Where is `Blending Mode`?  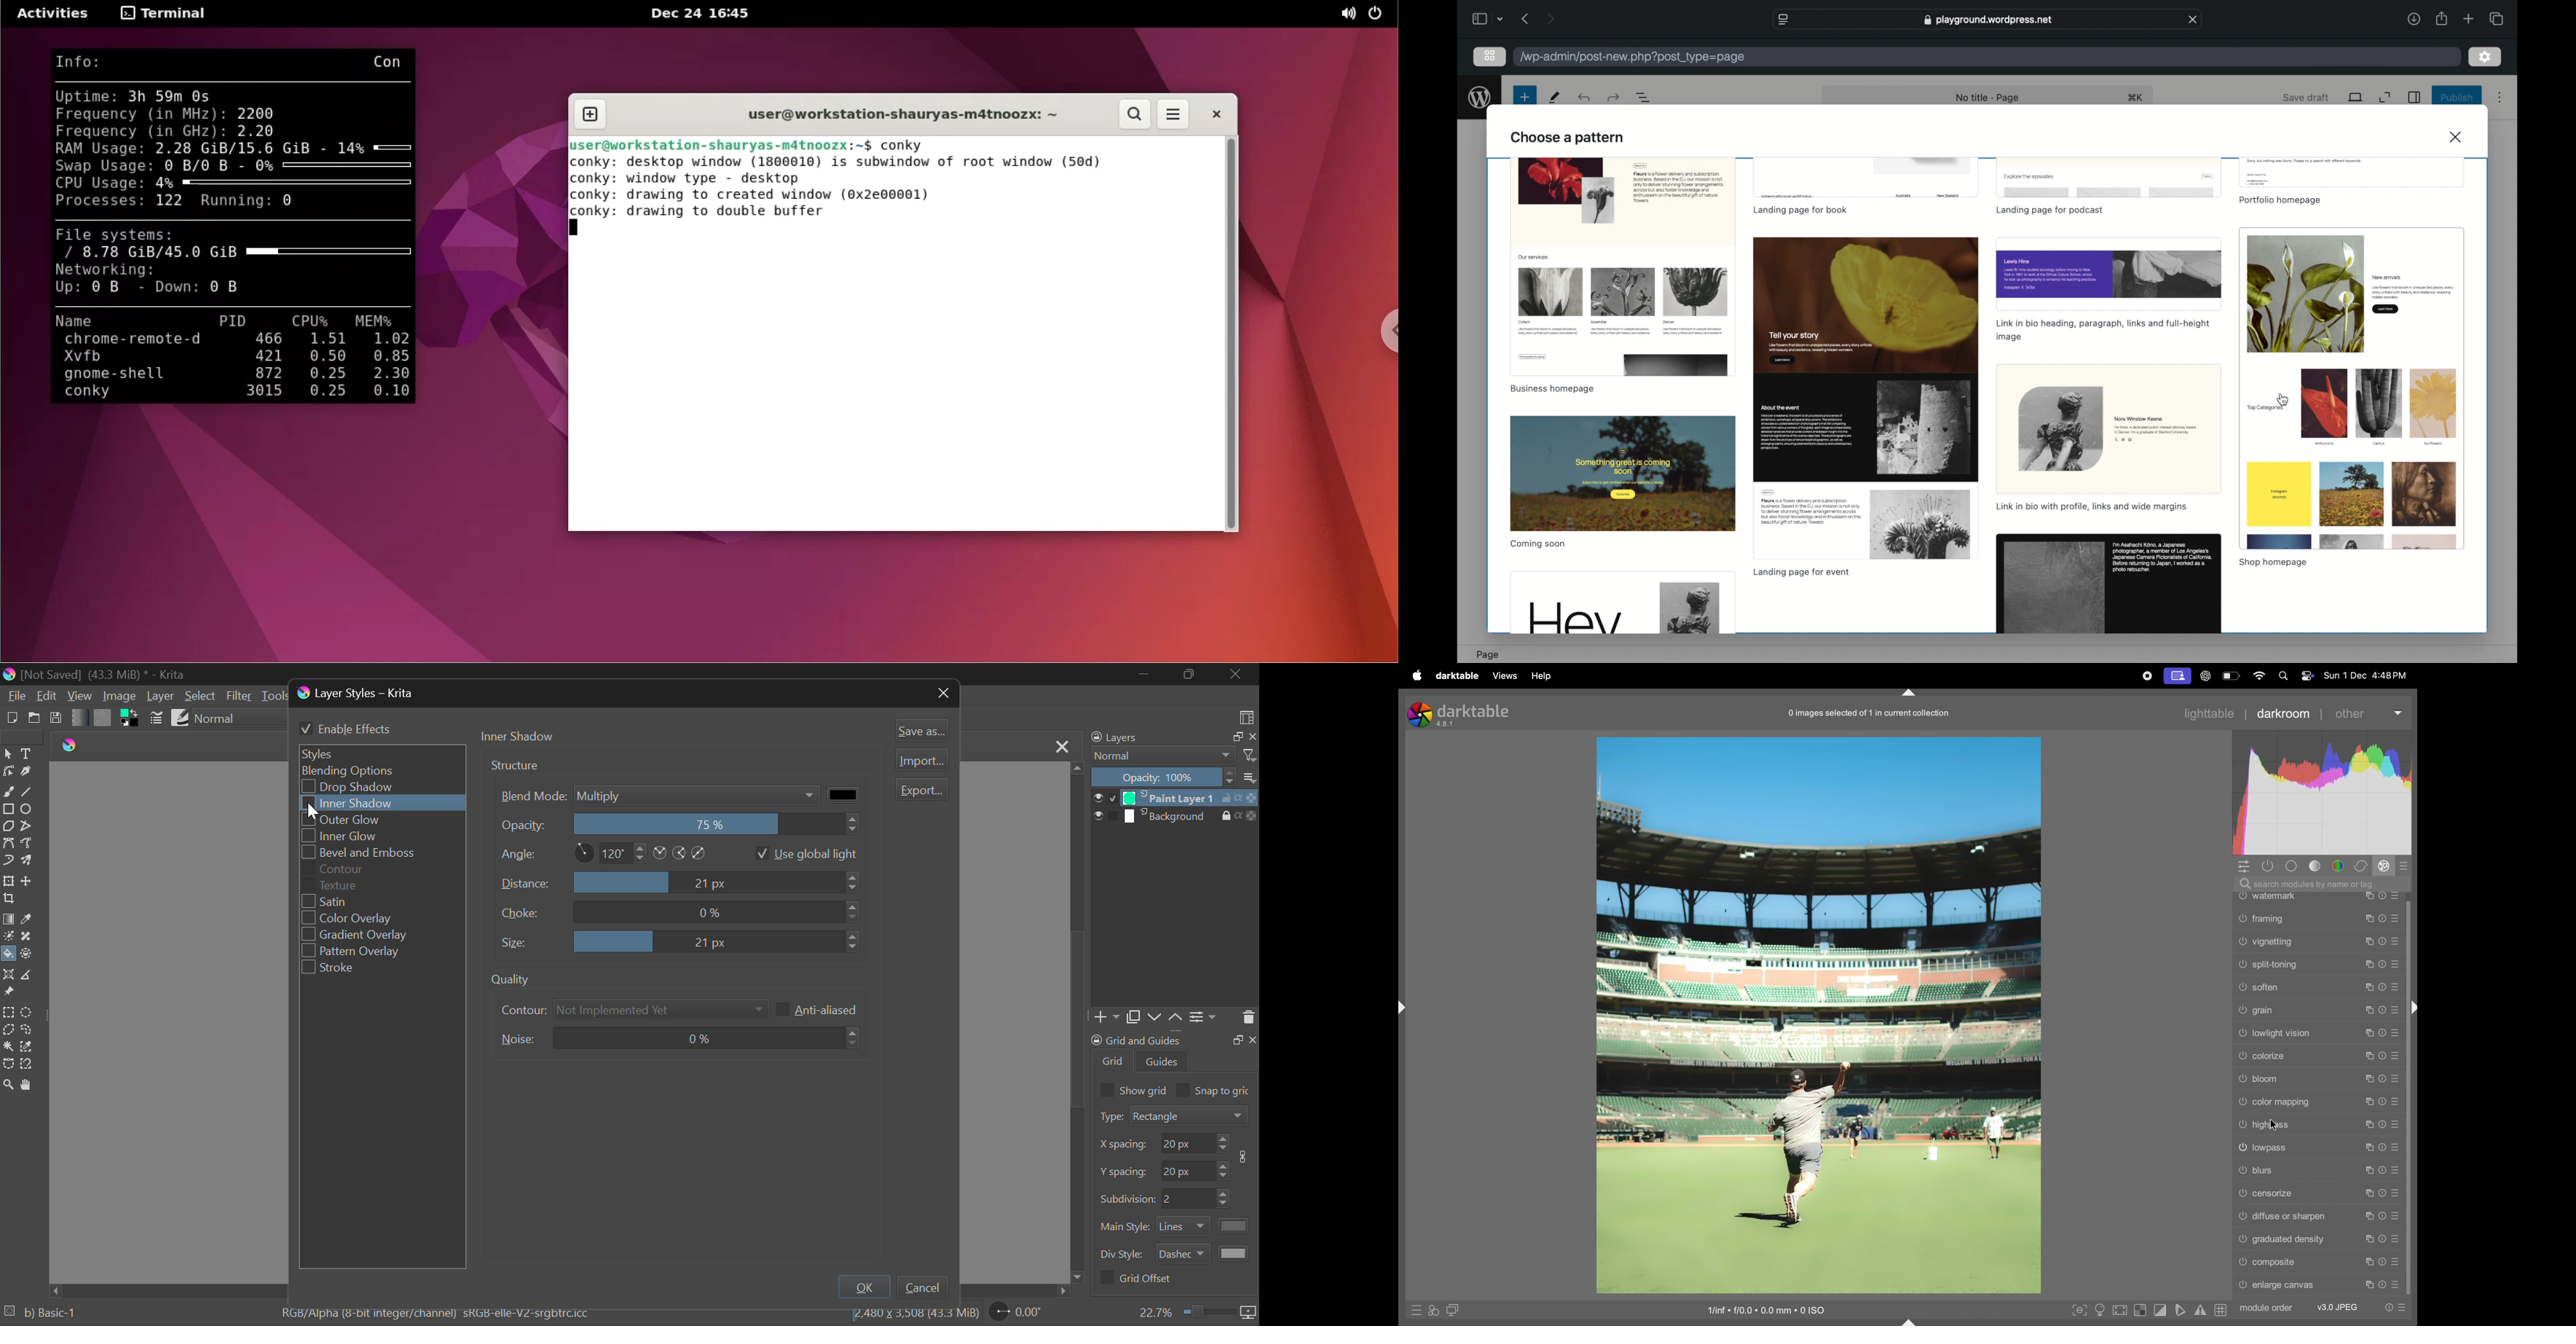 Blending Mode is located at coordinates (238, 718).